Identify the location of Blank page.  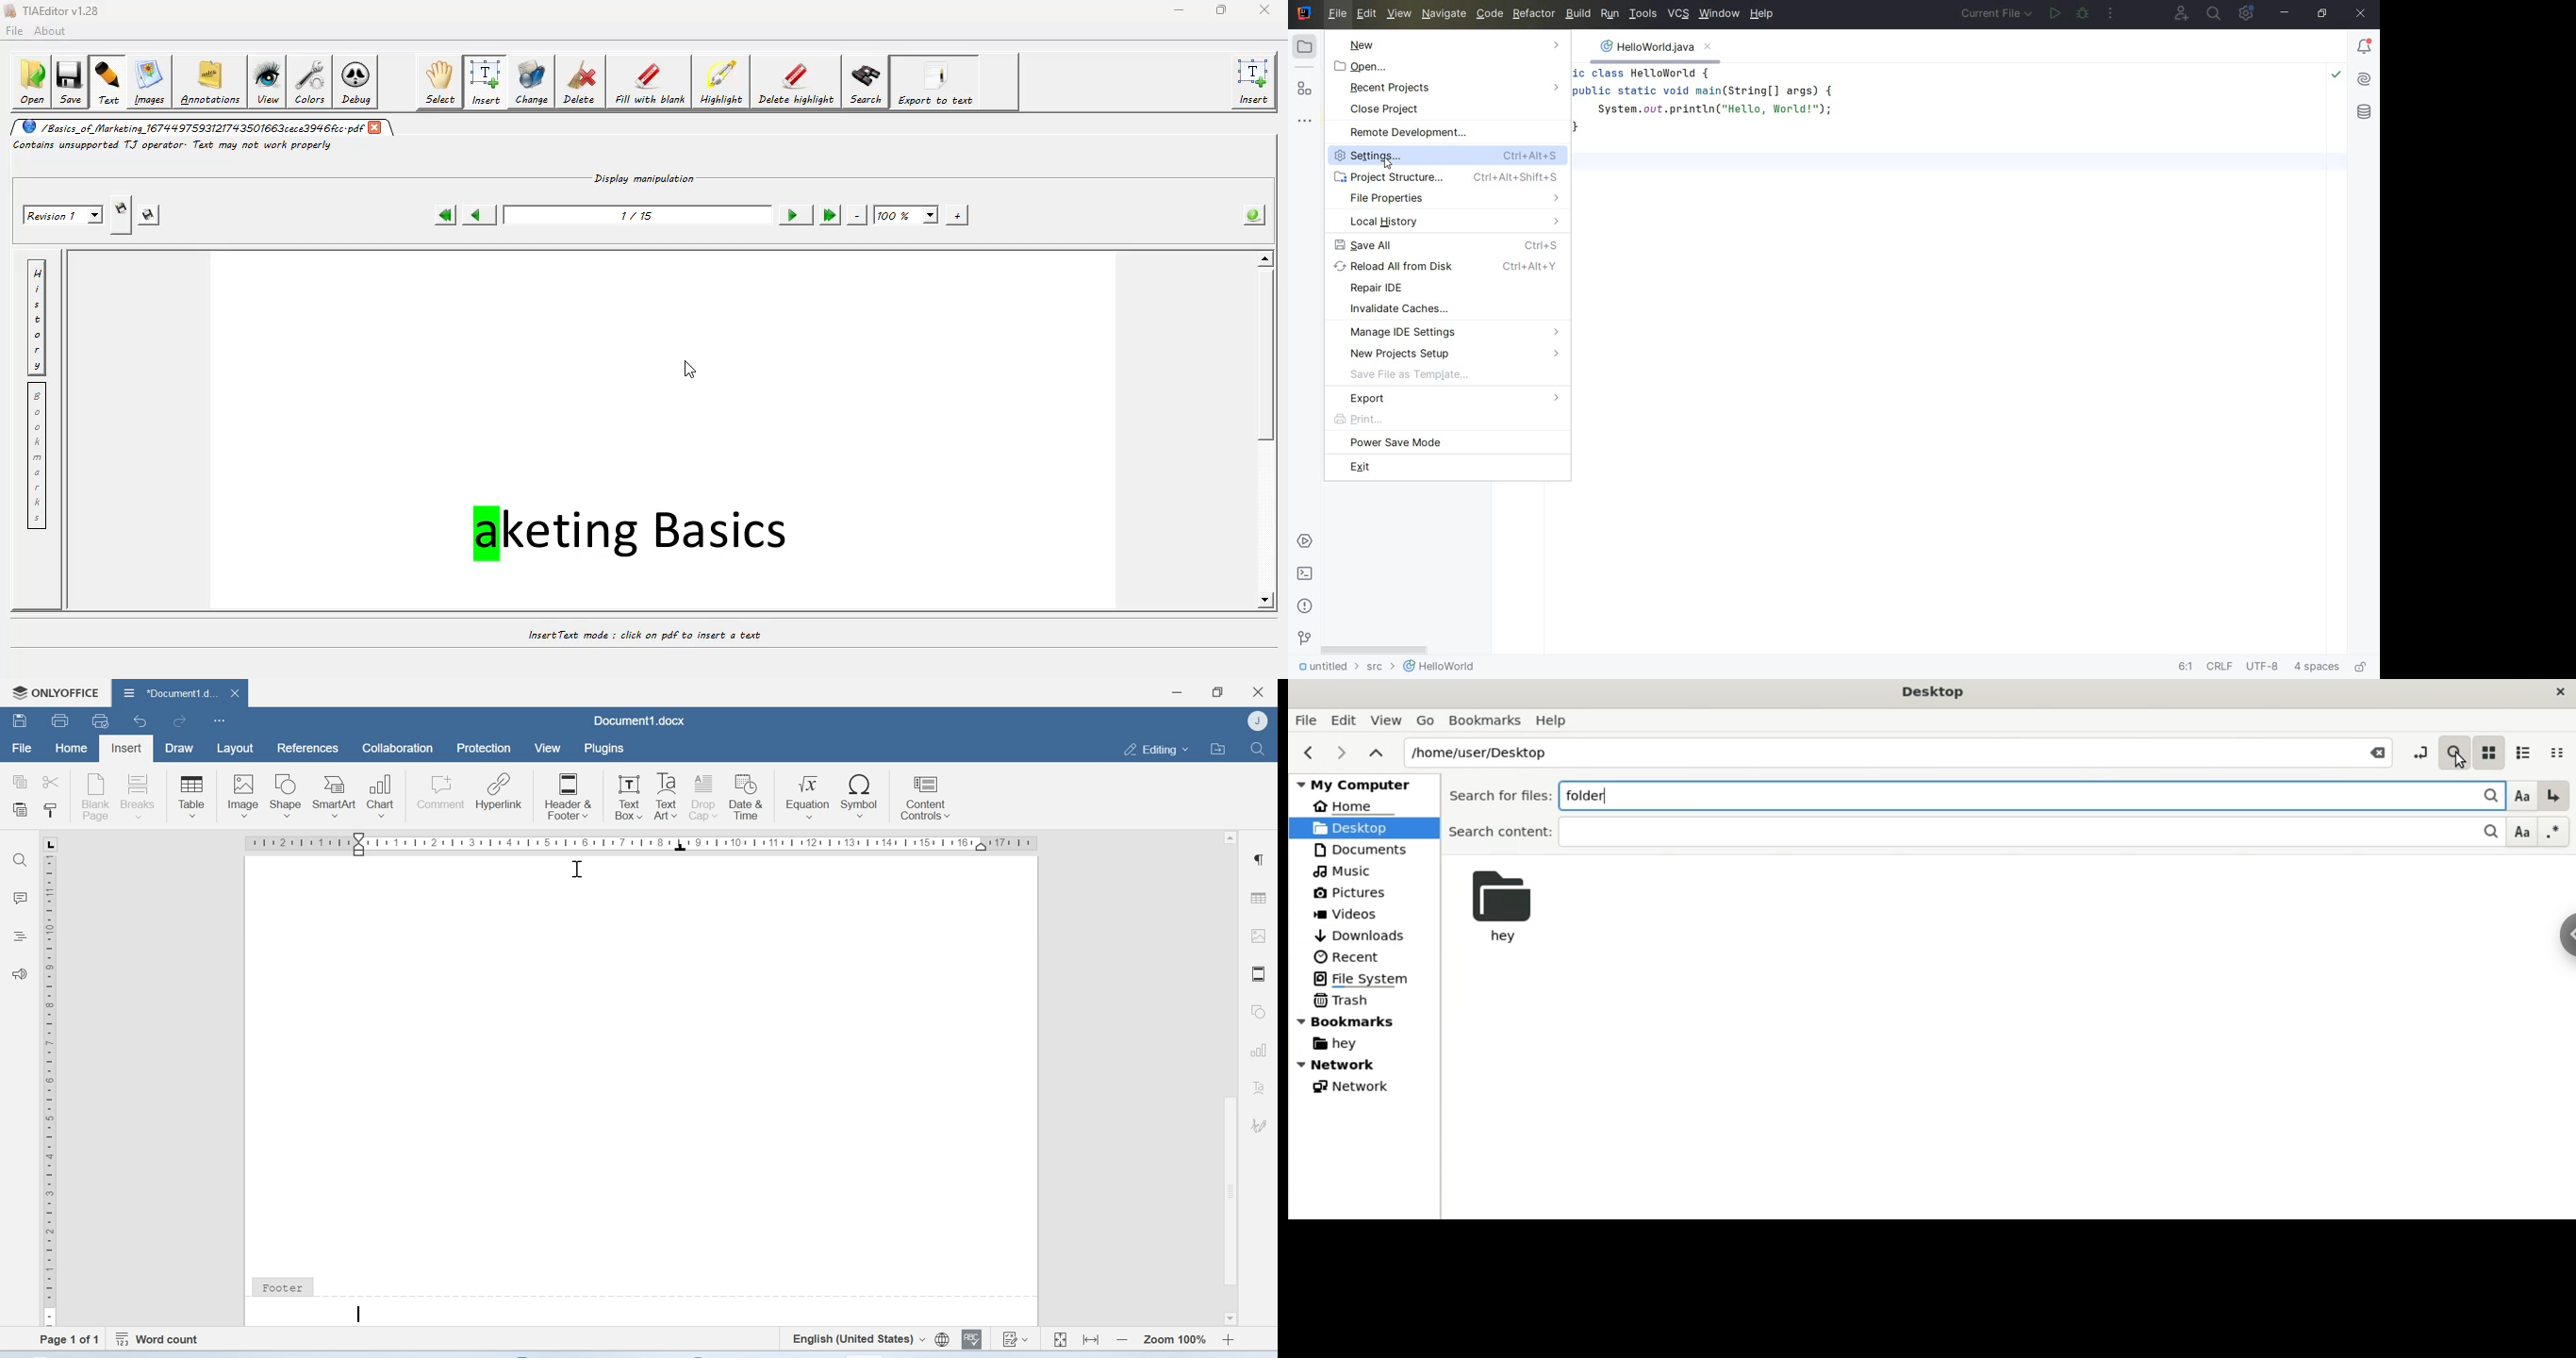
(97, 795).